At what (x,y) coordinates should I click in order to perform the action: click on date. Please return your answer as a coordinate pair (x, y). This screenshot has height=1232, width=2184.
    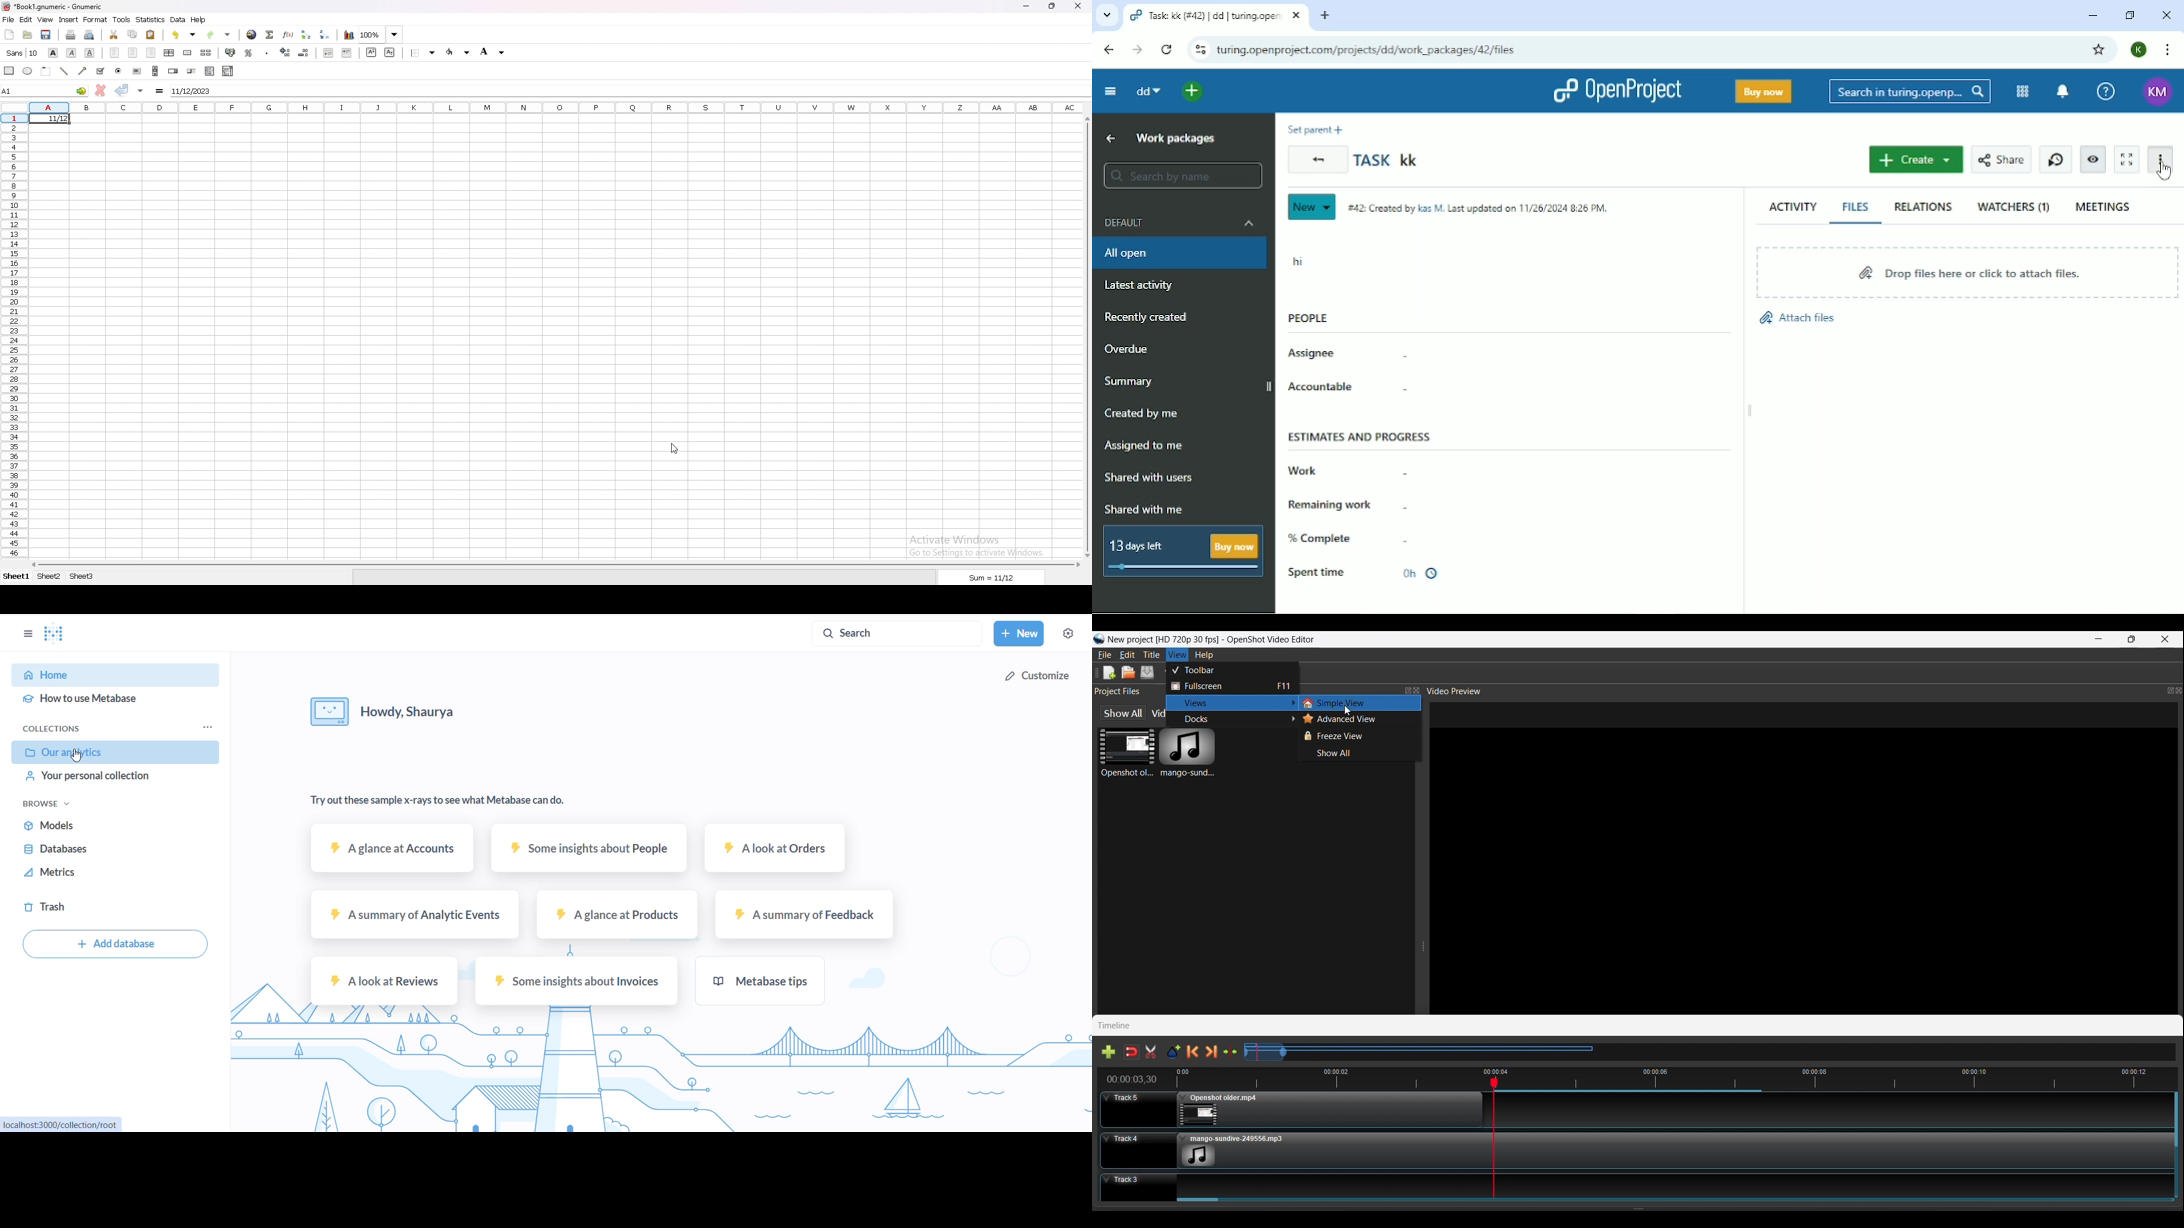
    Looking at the image, I should click on (55, 121).